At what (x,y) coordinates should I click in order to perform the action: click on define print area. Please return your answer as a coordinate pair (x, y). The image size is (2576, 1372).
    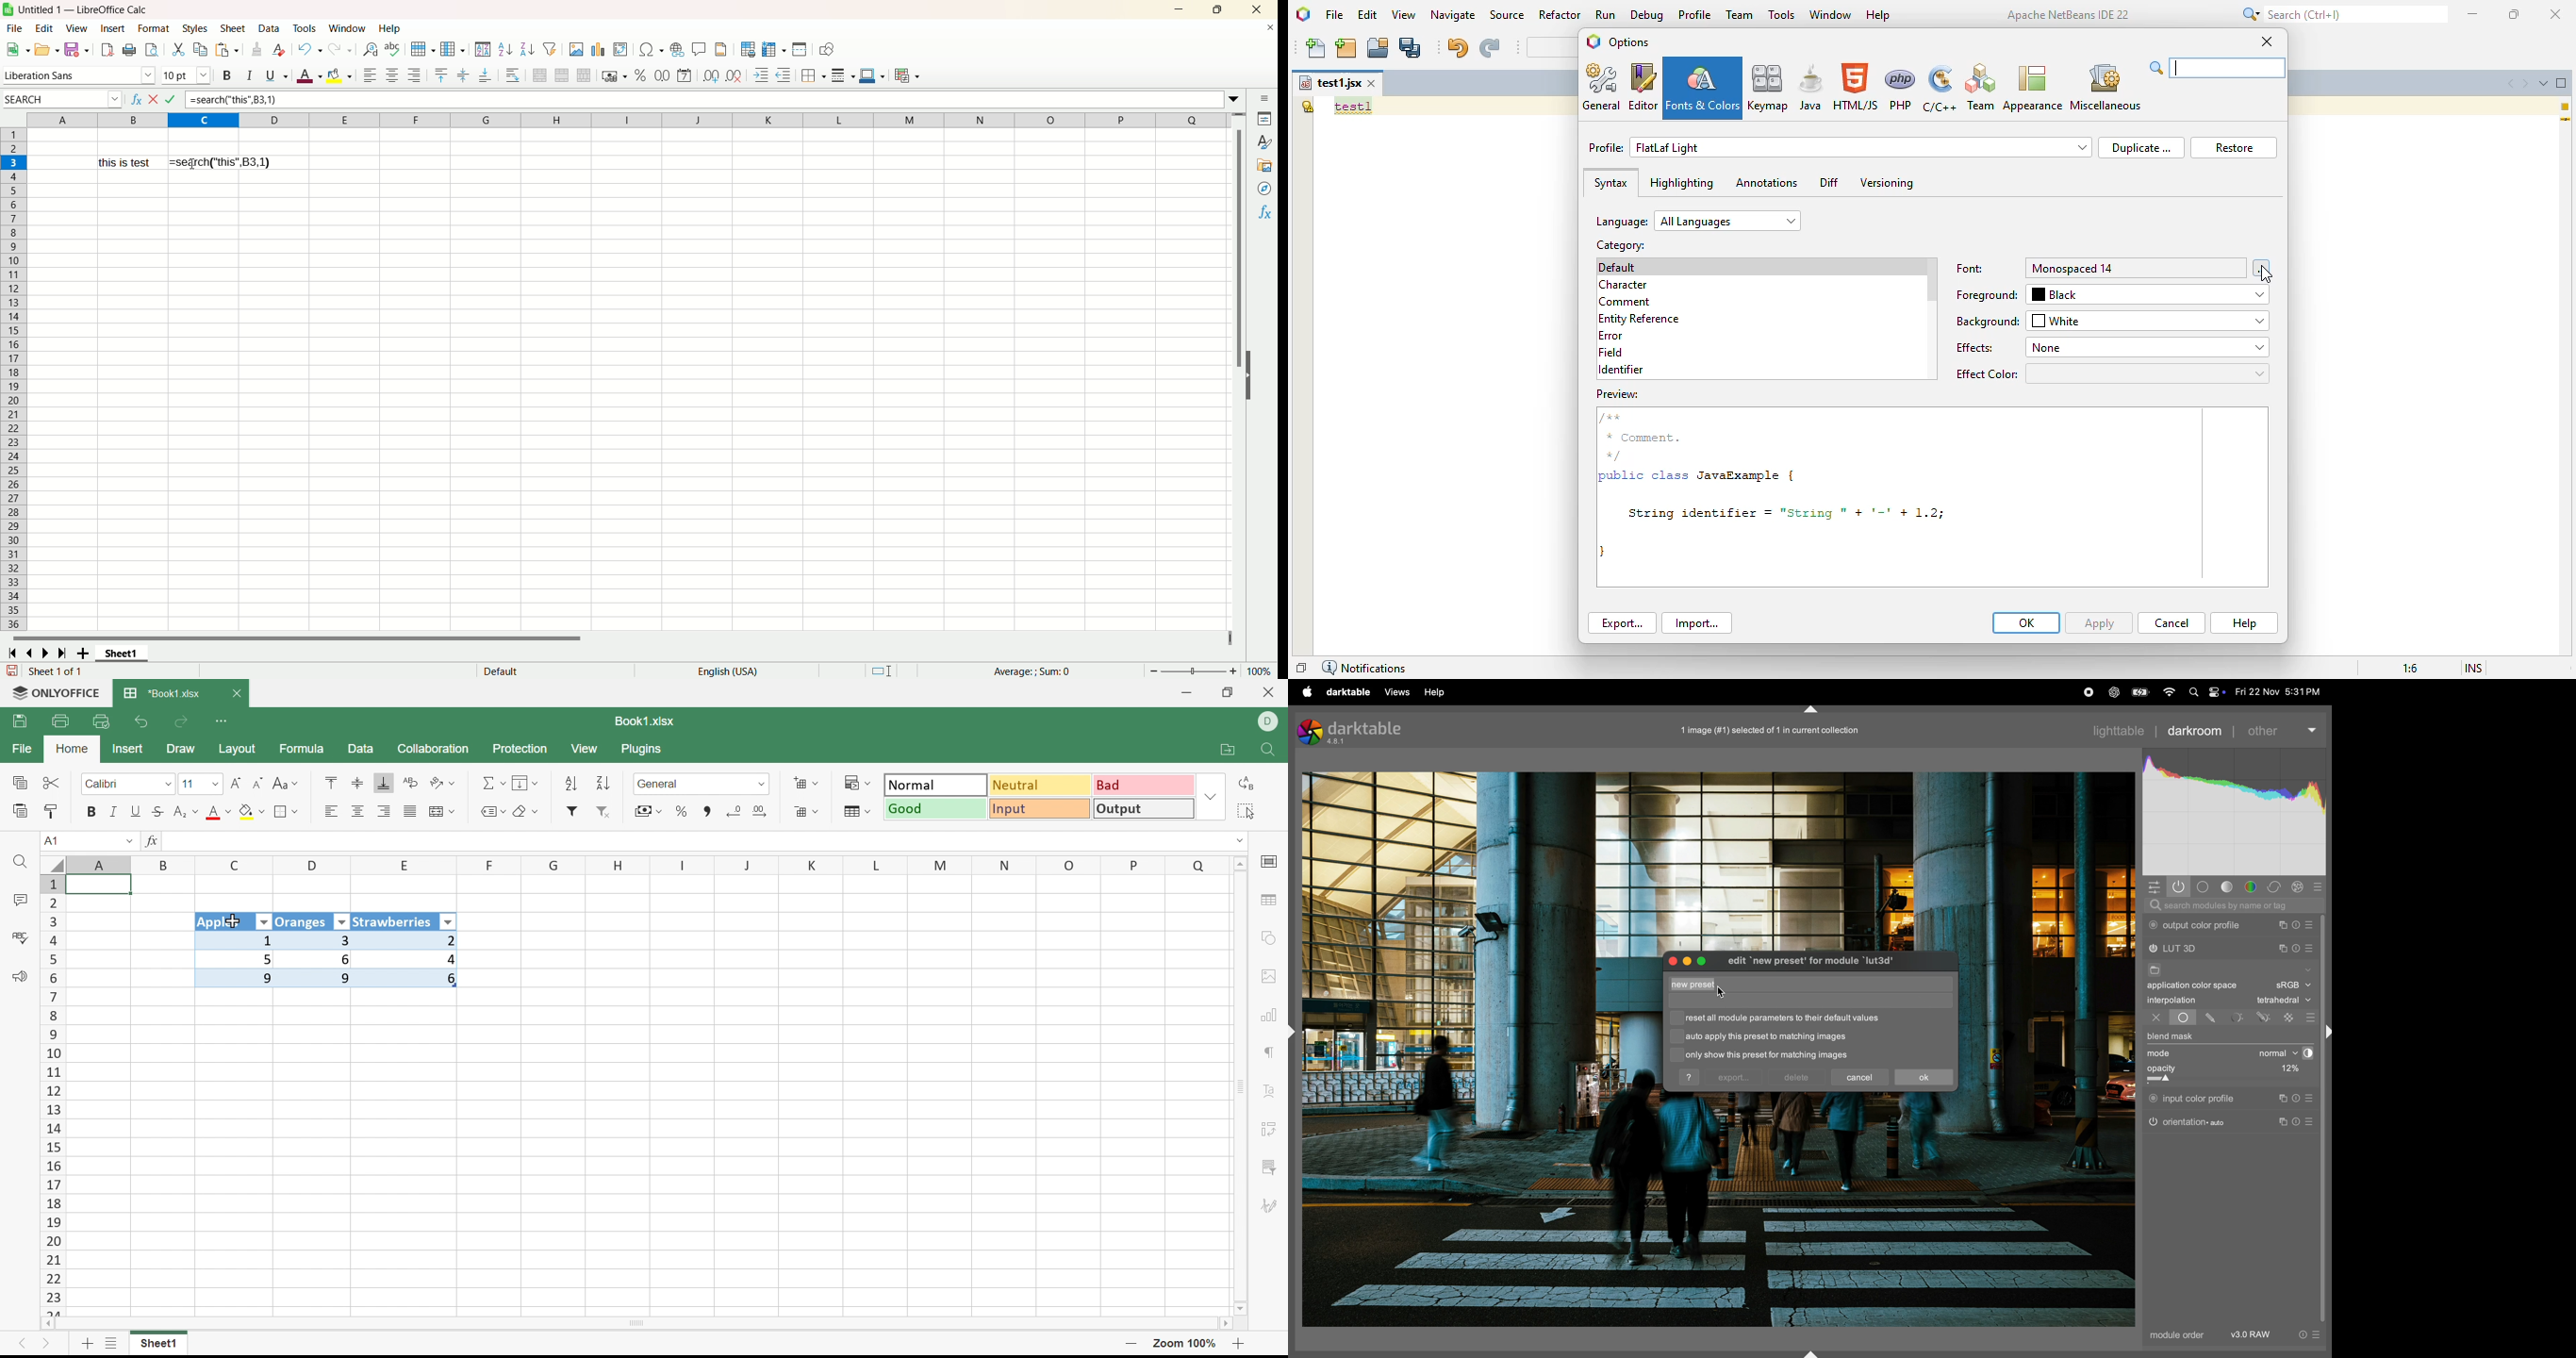
    Looking at the image, I should click on (747, 49).